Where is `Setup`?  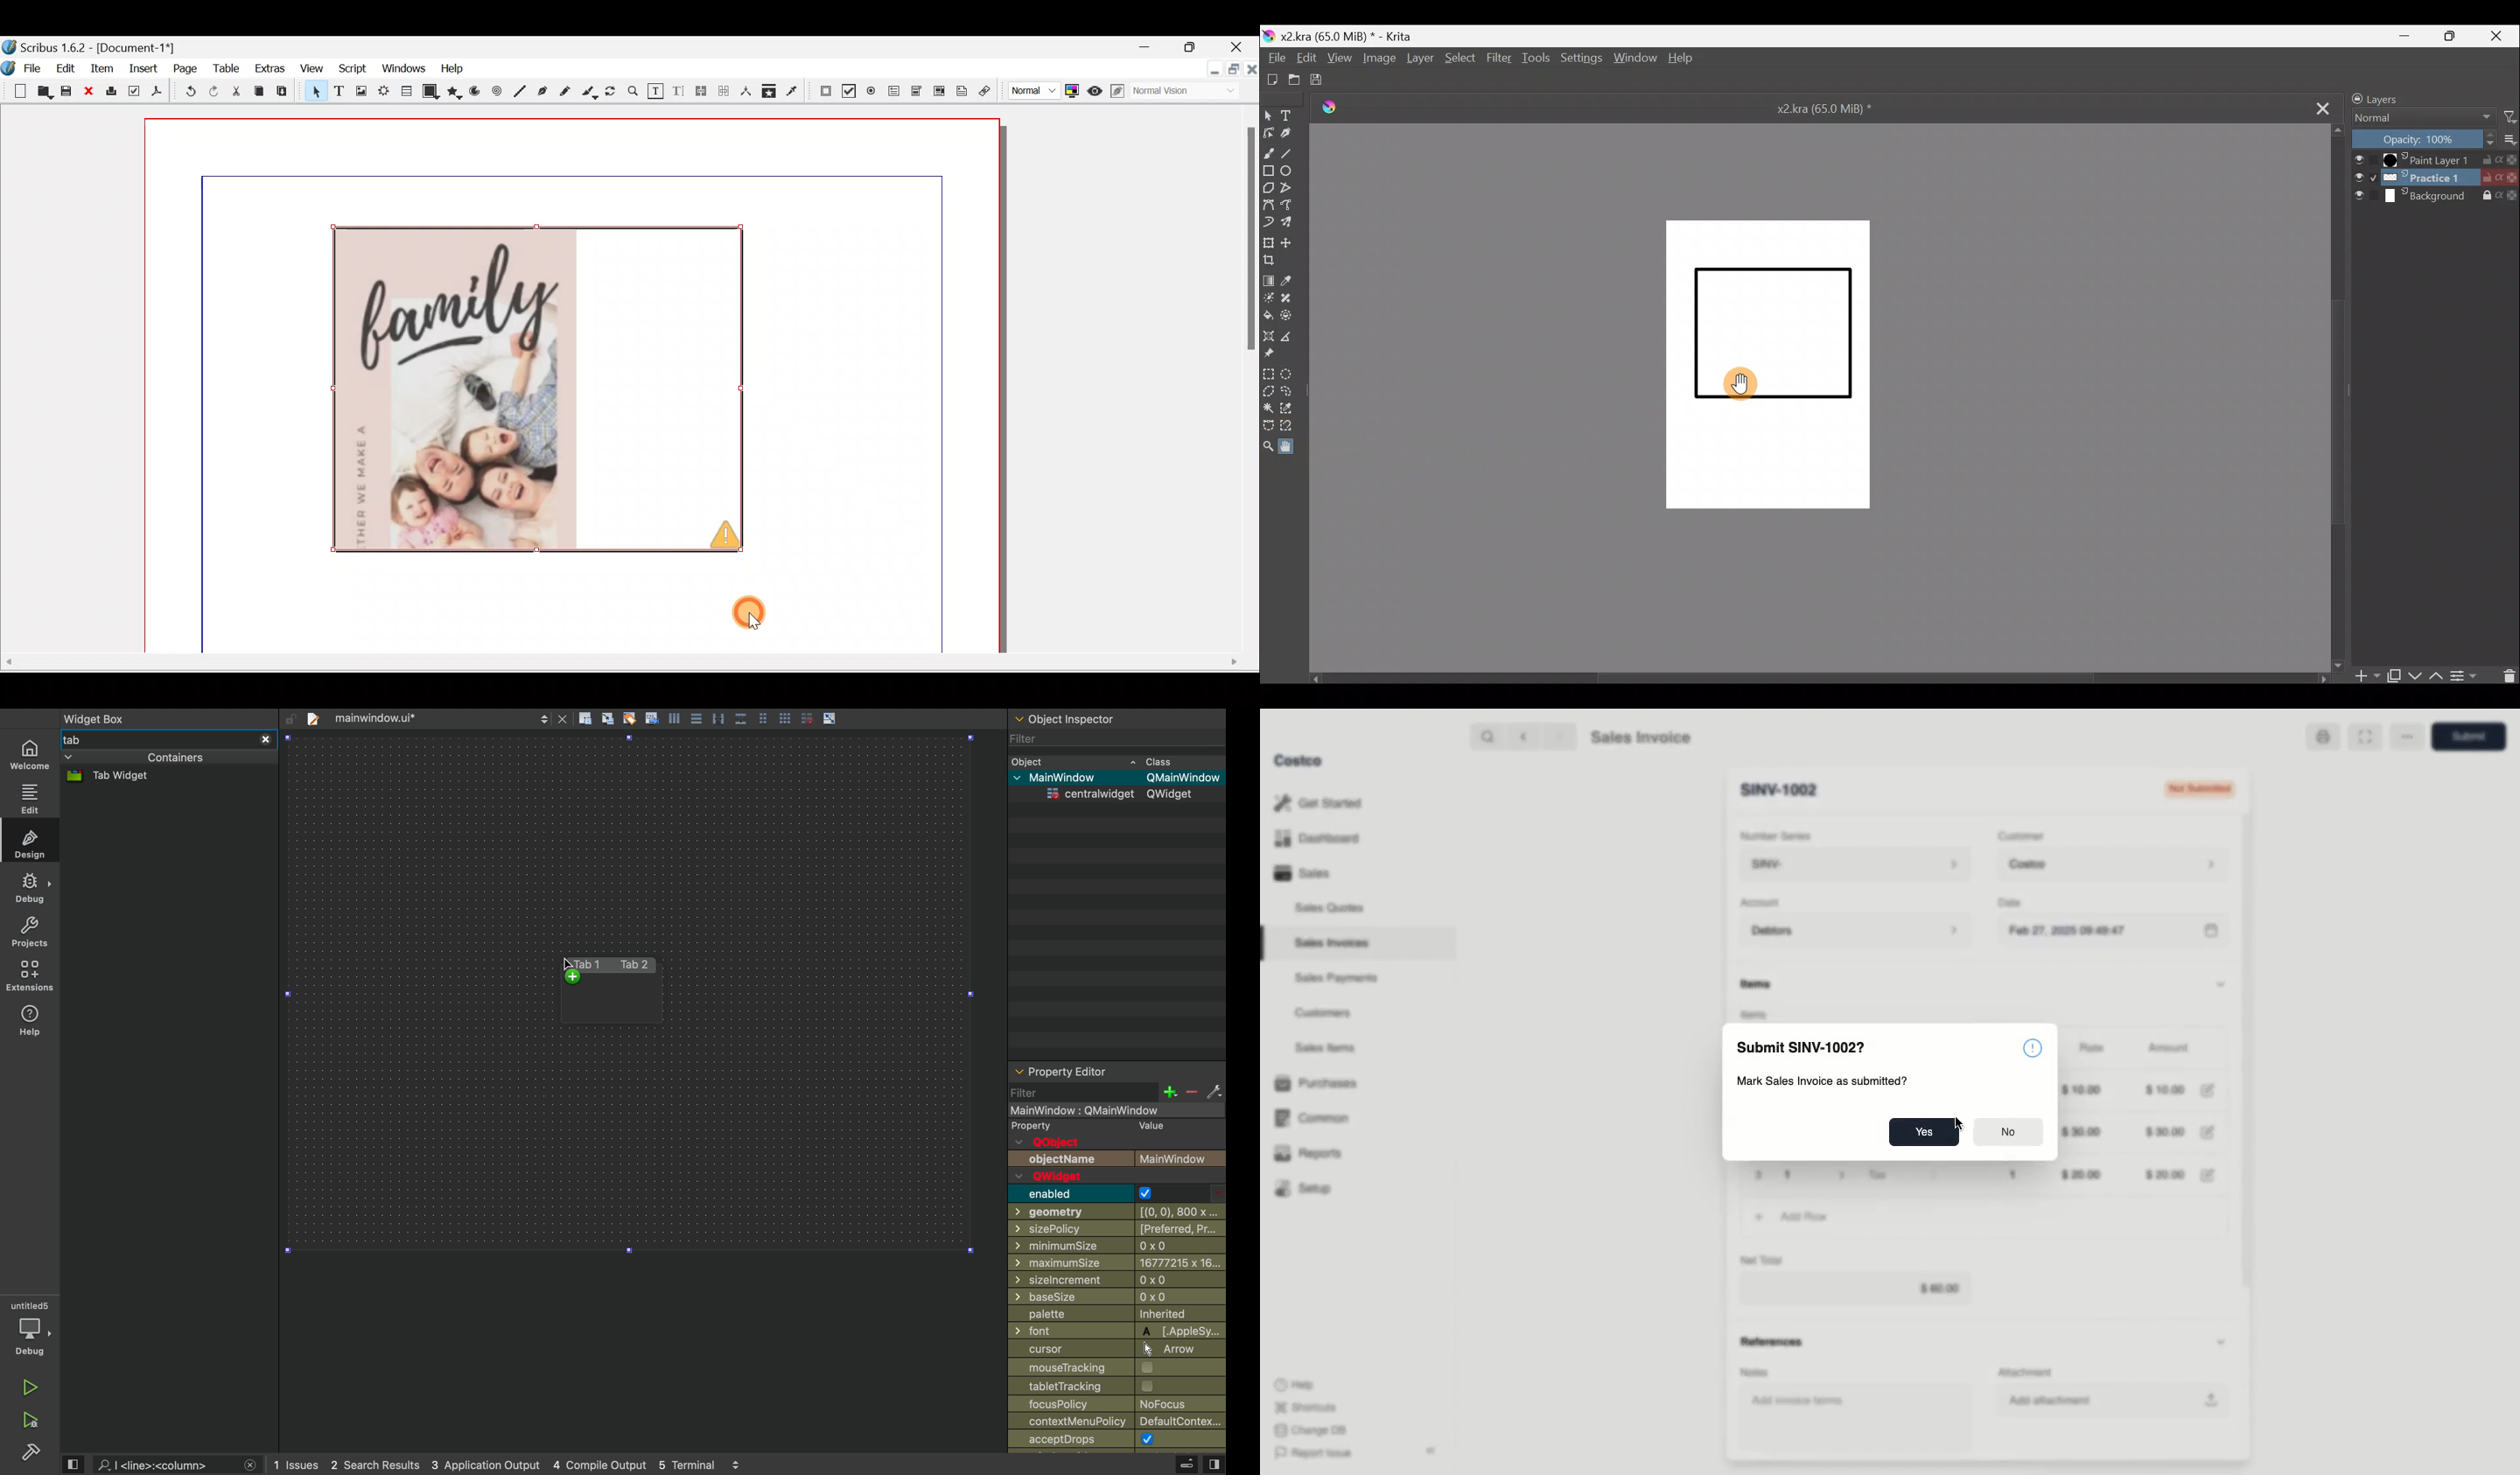
Setup is located at coordinates (1305, 1190).